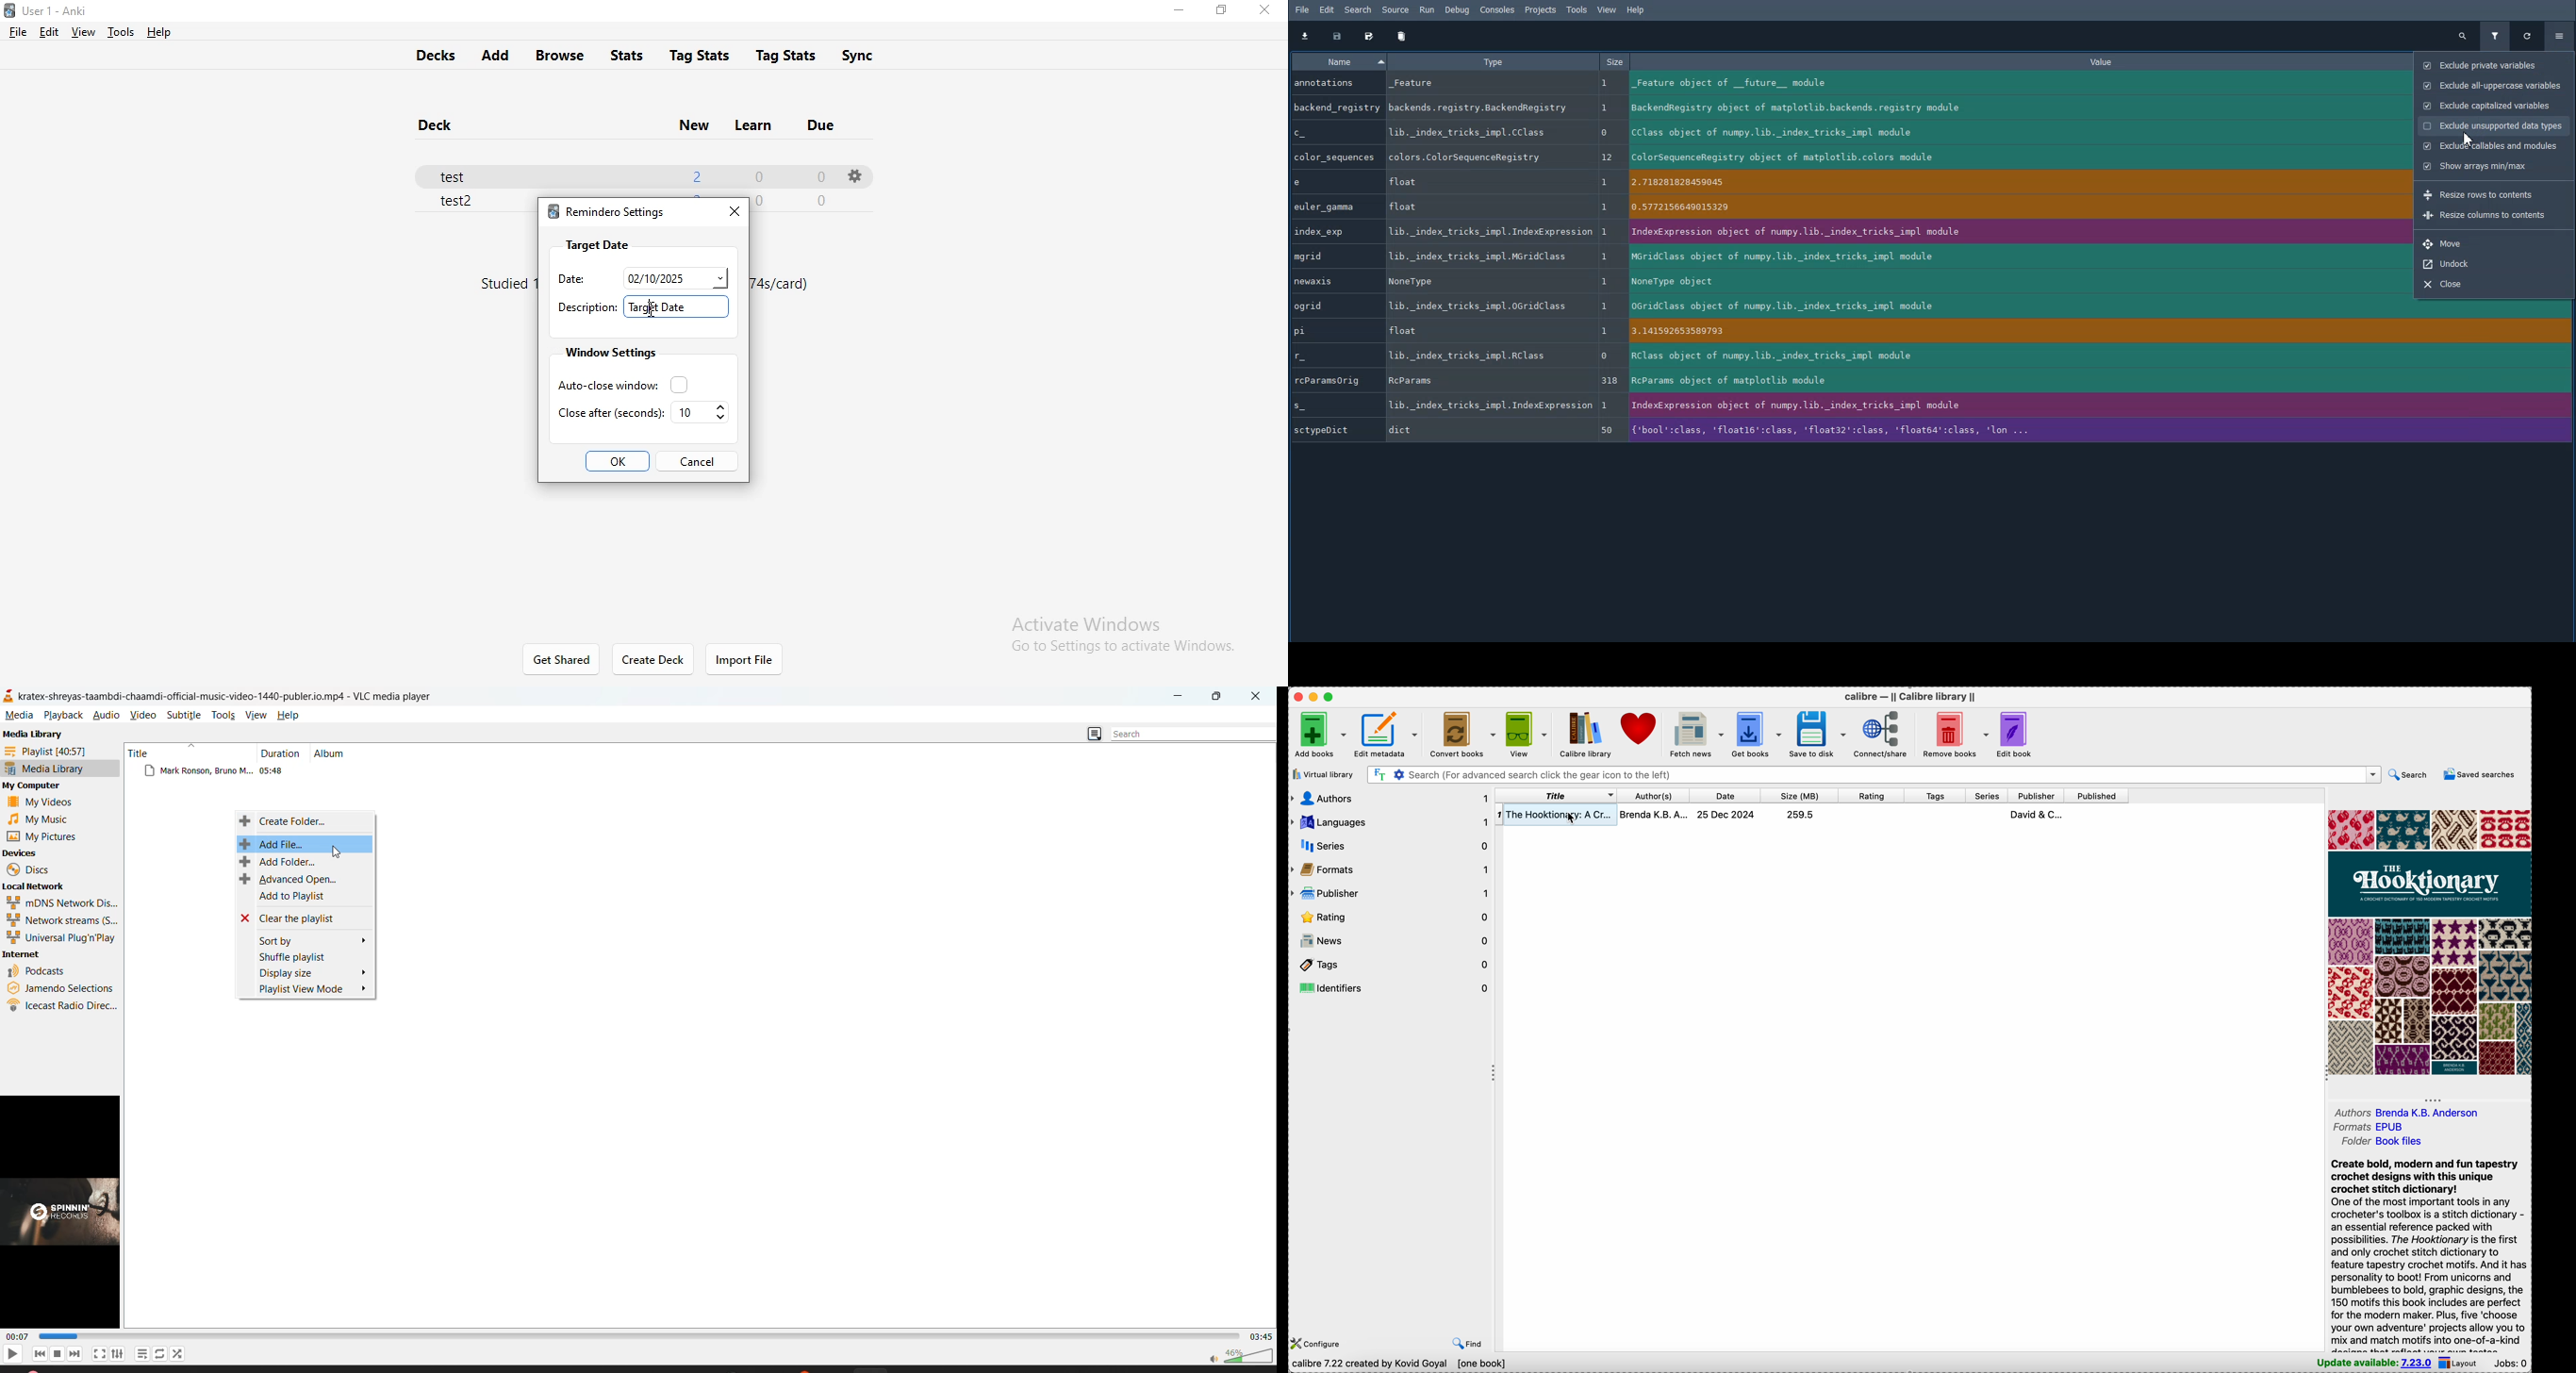 The width and height of the screenshot is (2576, 1400). Describe the element at coordinates (824, 200) in the screenshot. I see `0` at that location.